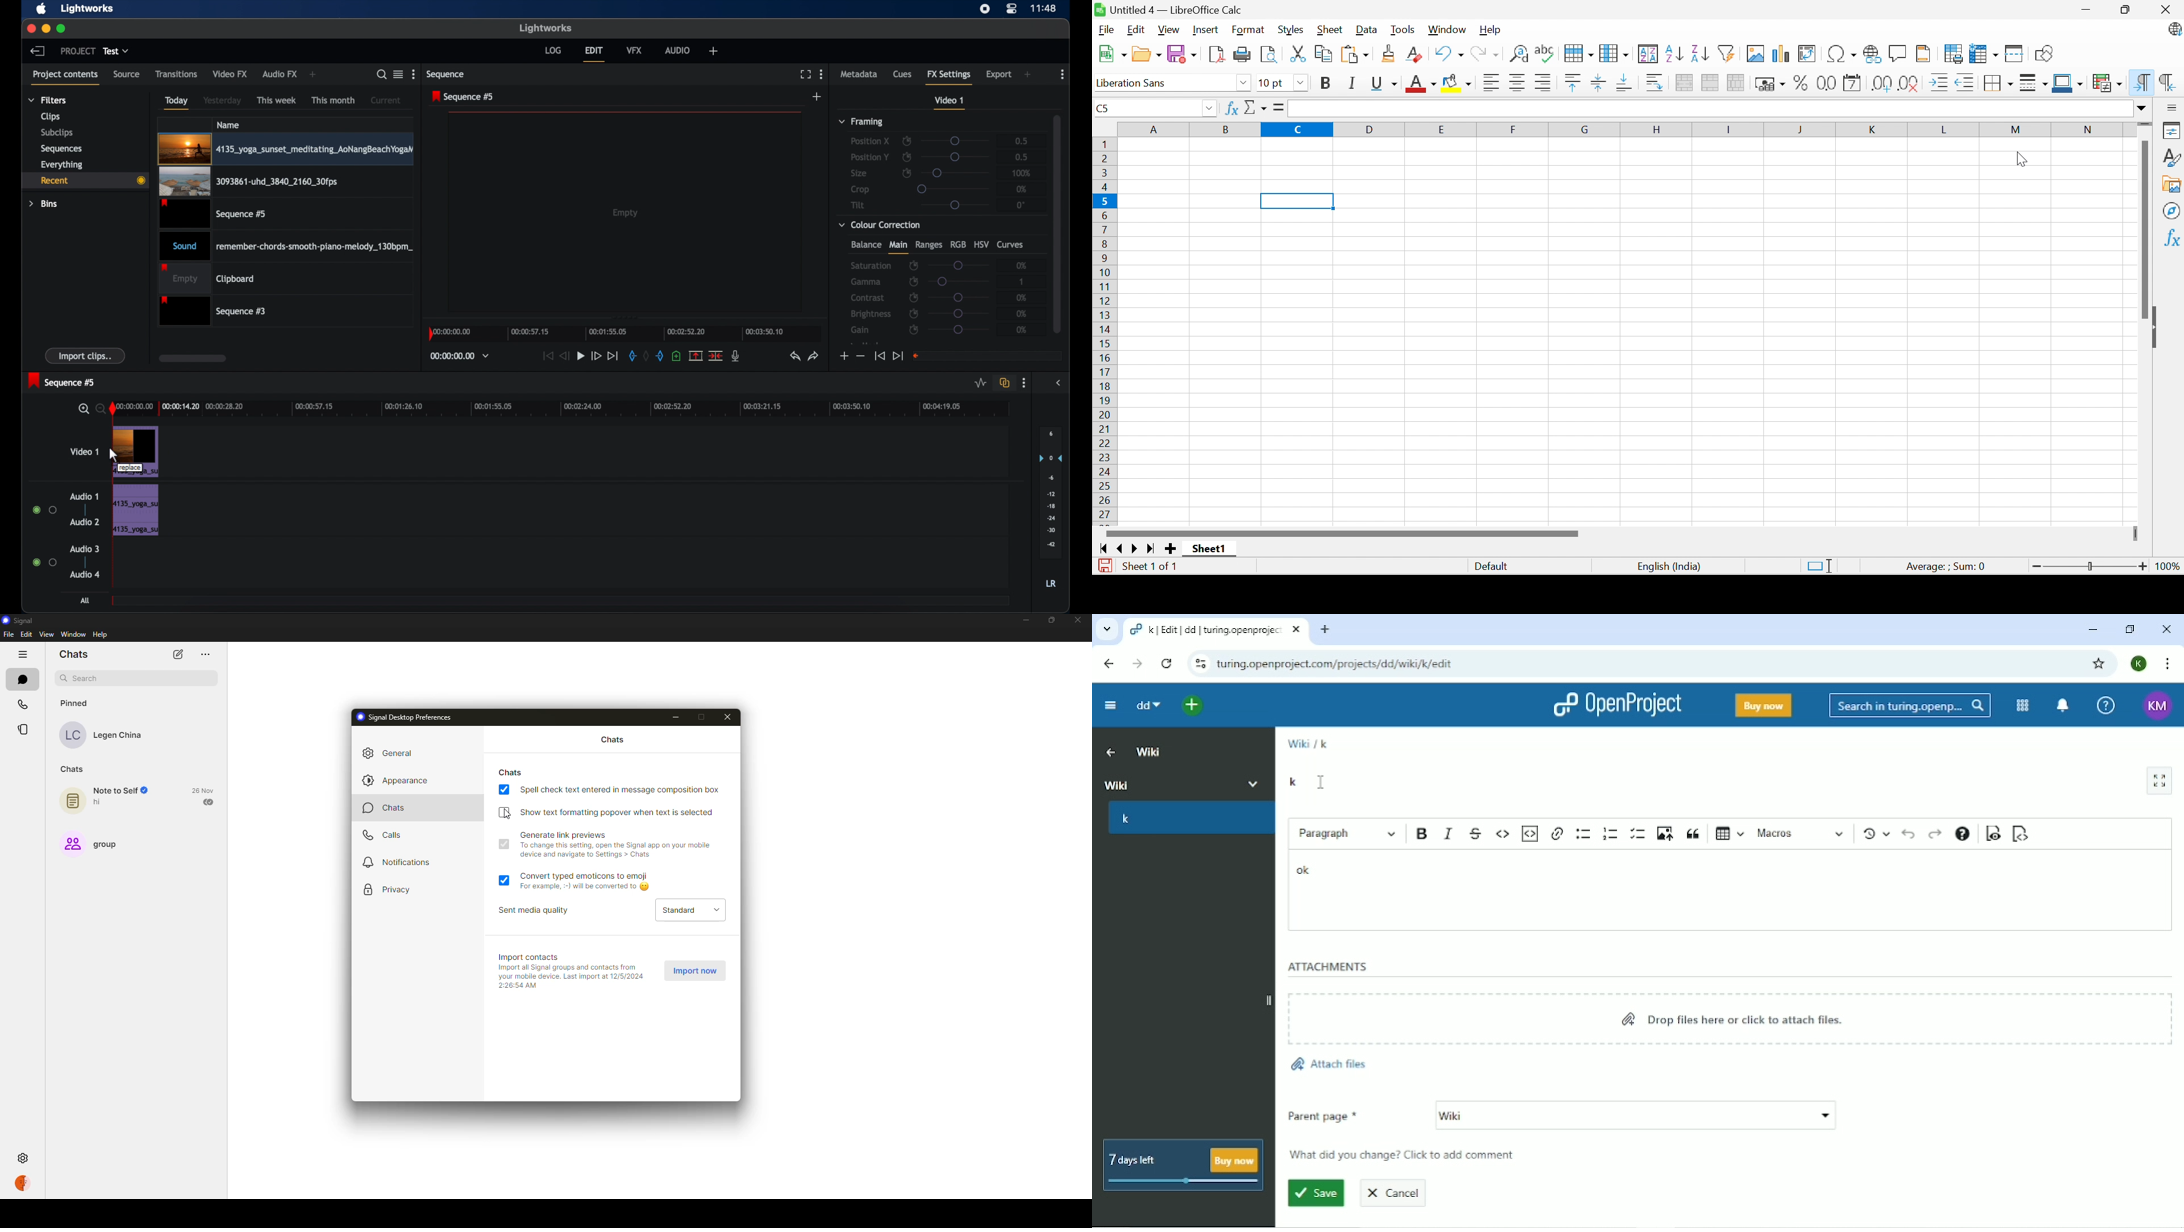 Image resolution: width=2184 pixels, height=1232 pixels. What do you see at coordinates (2093, 630) in the screenshot?
I see `Minimize` at bounding box center [2093, 630].